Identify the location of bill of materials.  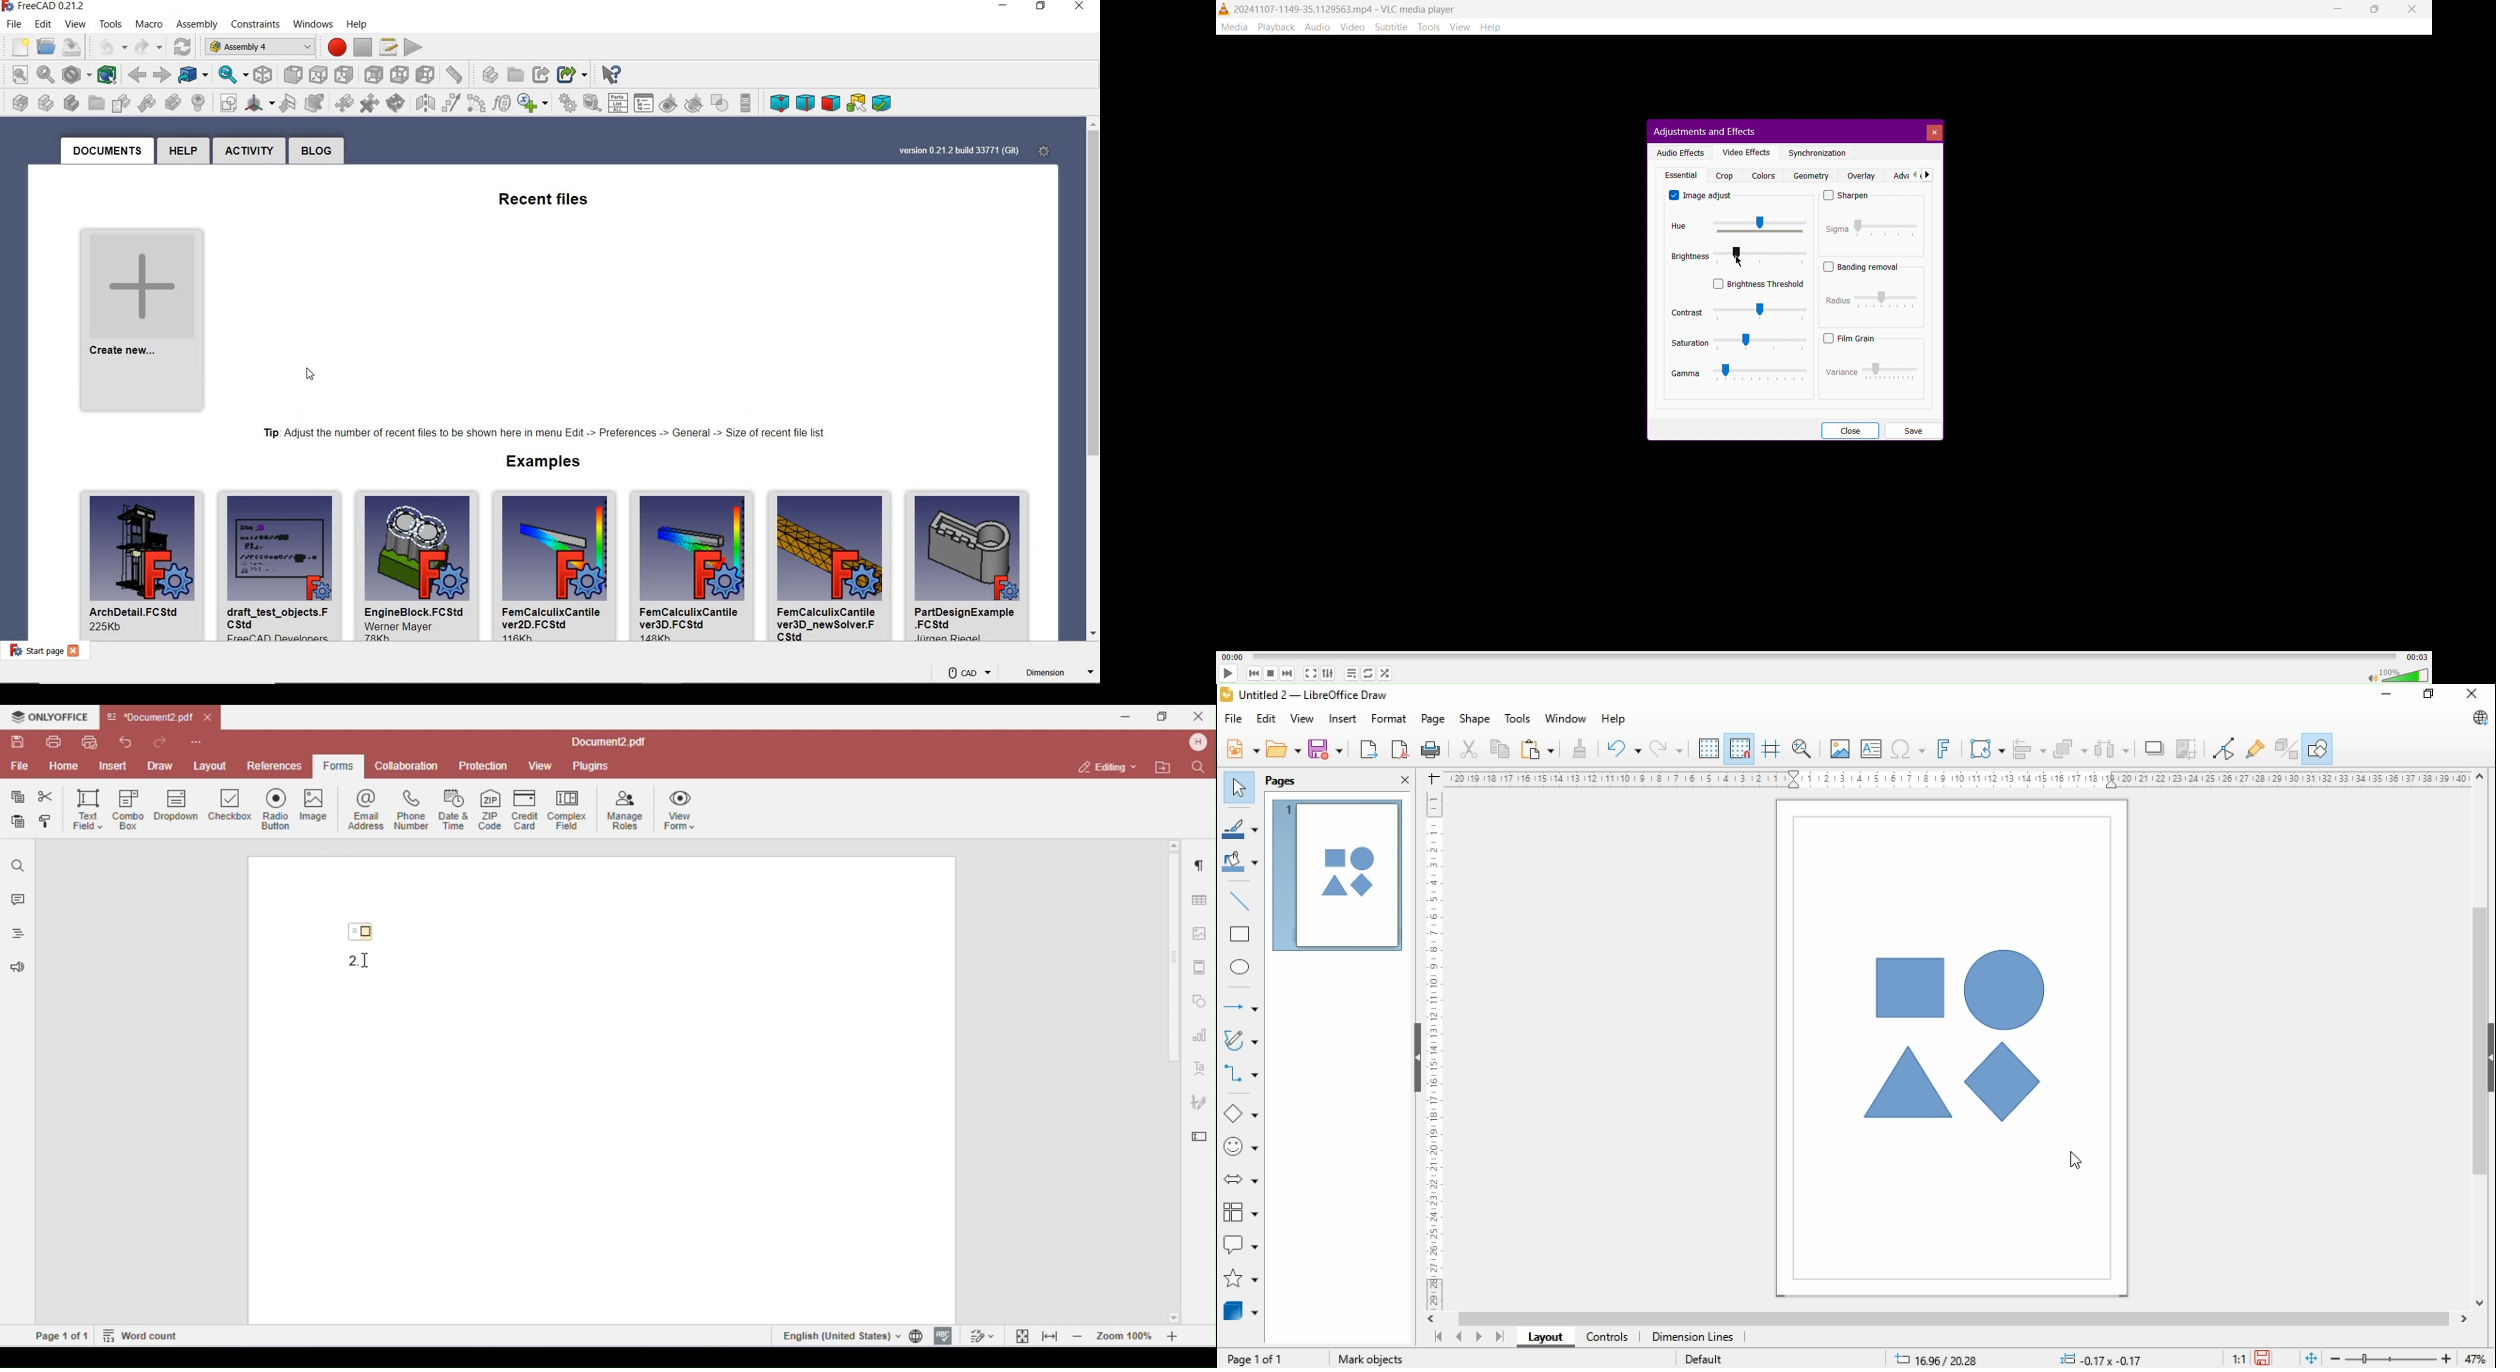
(619, 104).